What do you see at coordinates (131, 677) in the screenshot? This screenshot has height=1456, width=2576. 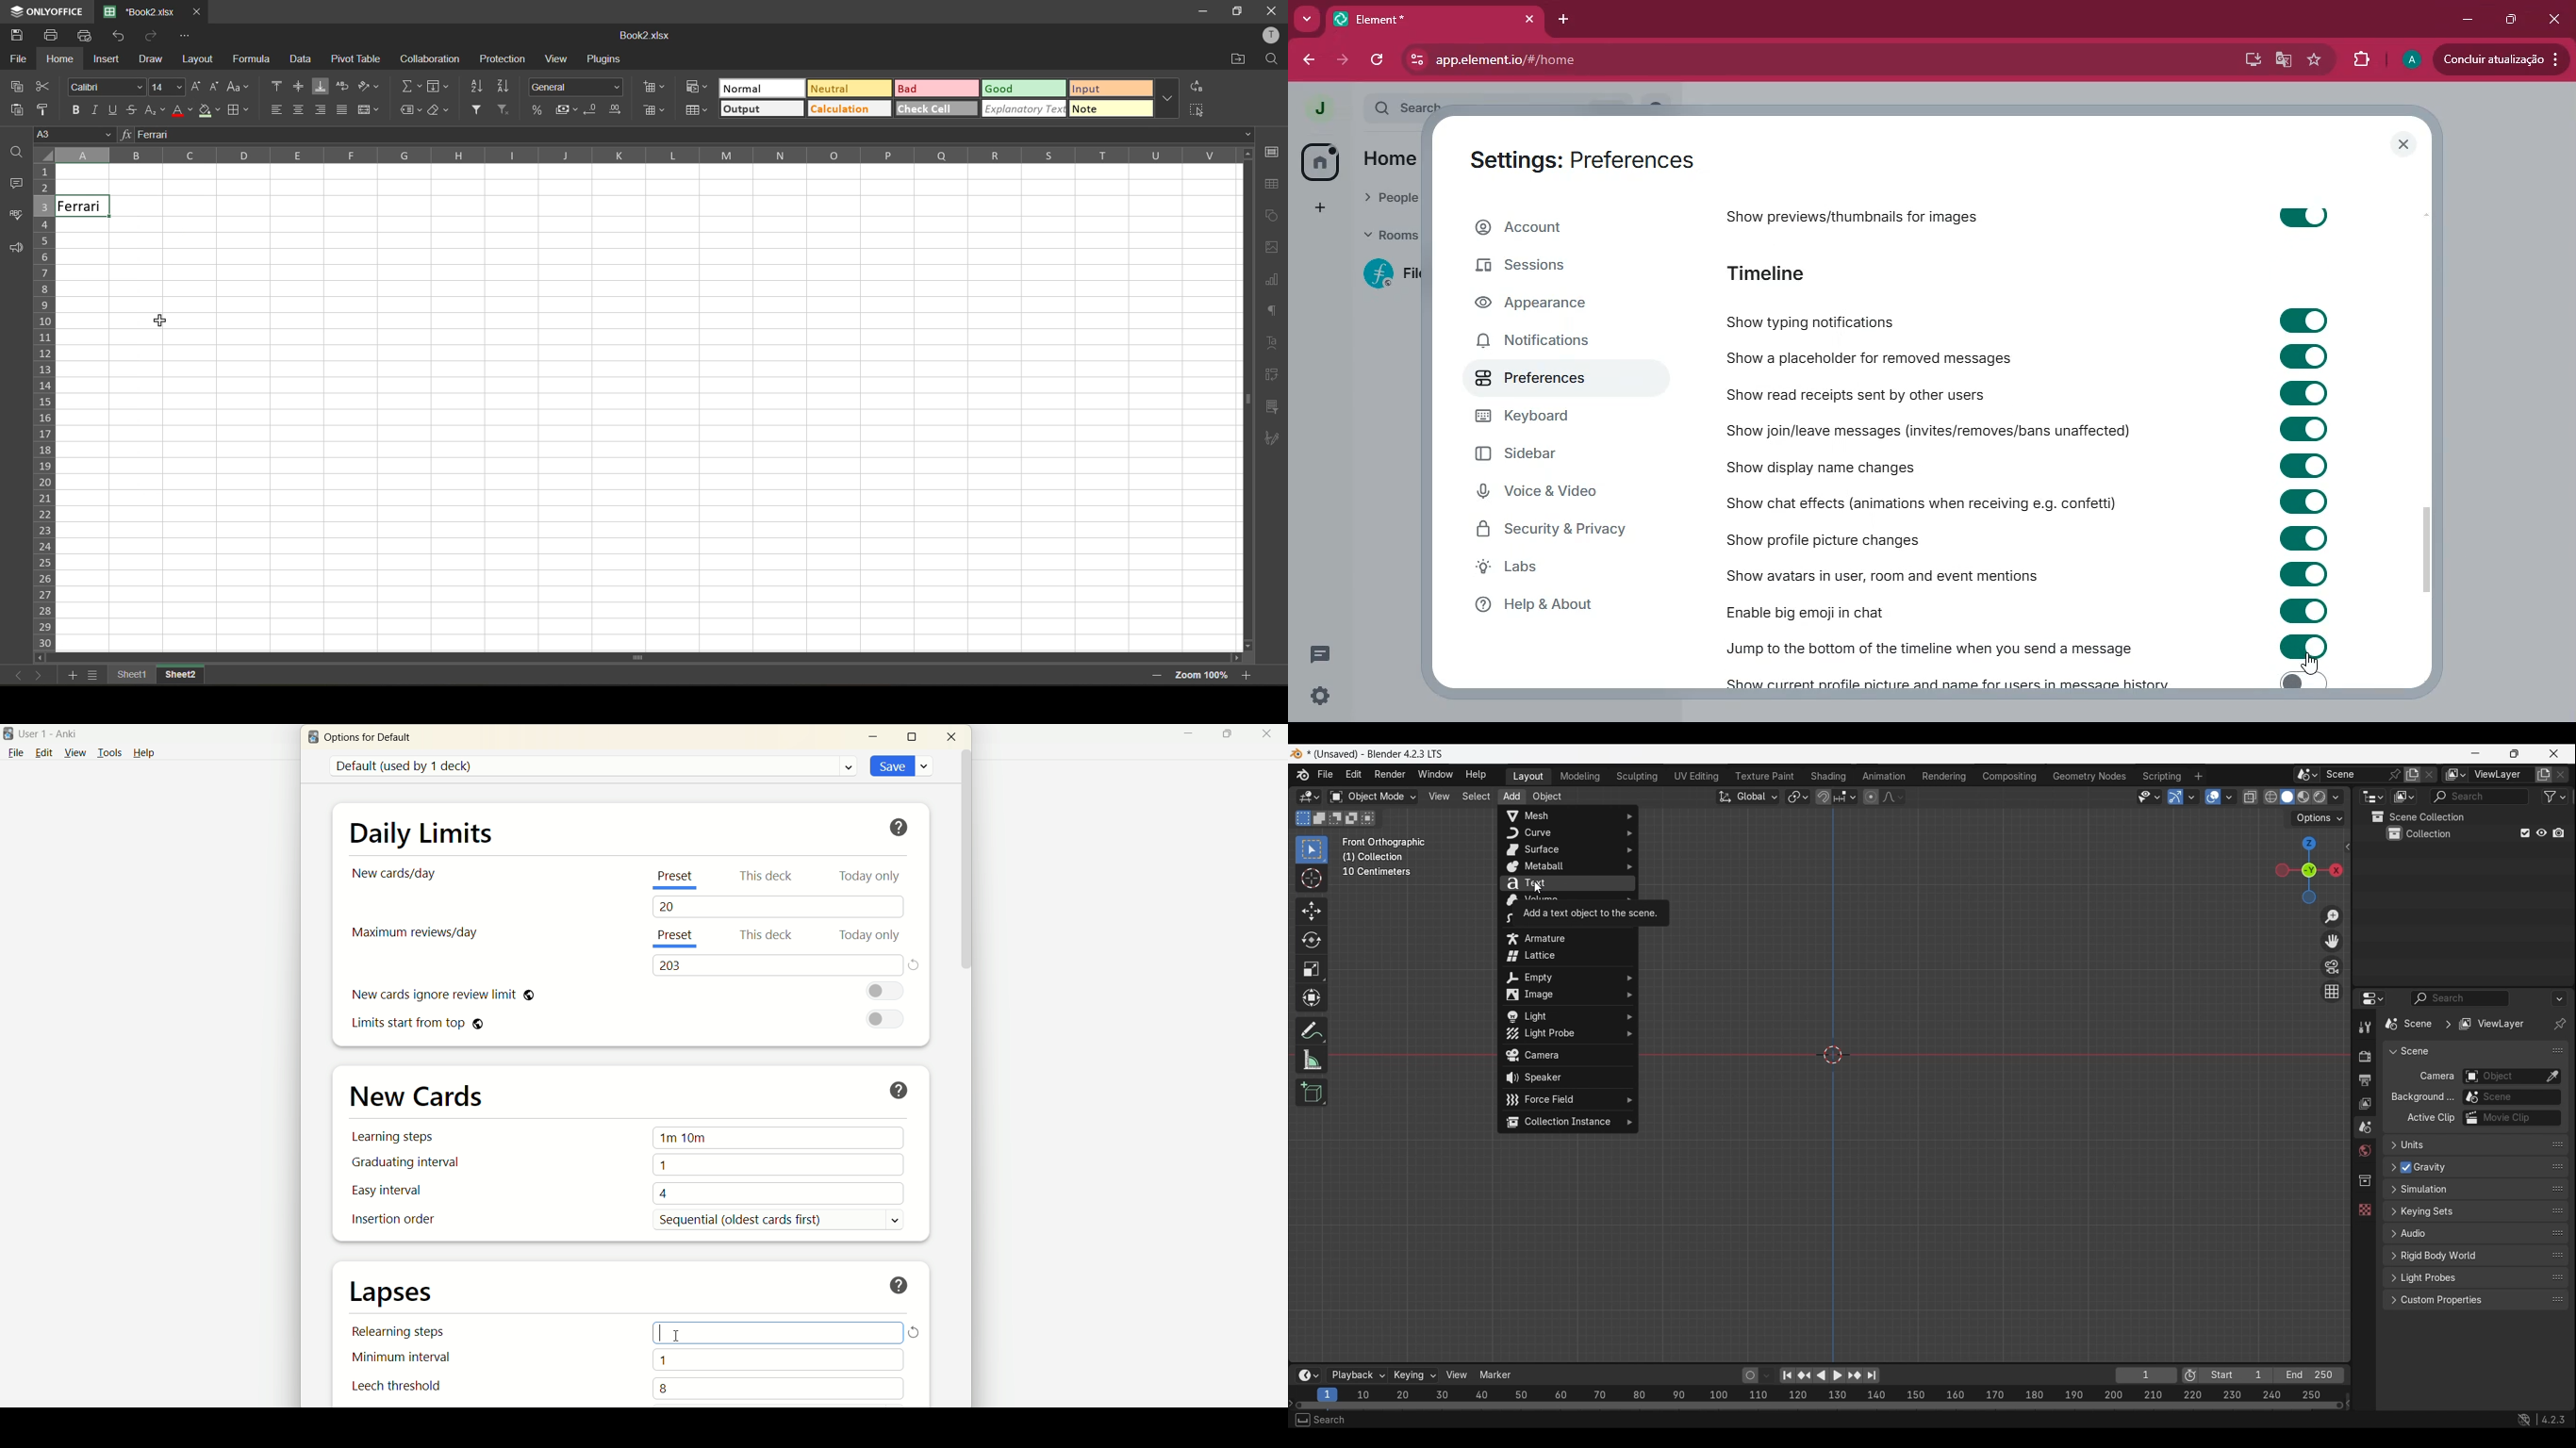 I see `sheet names` at bounding box center [131, 677].